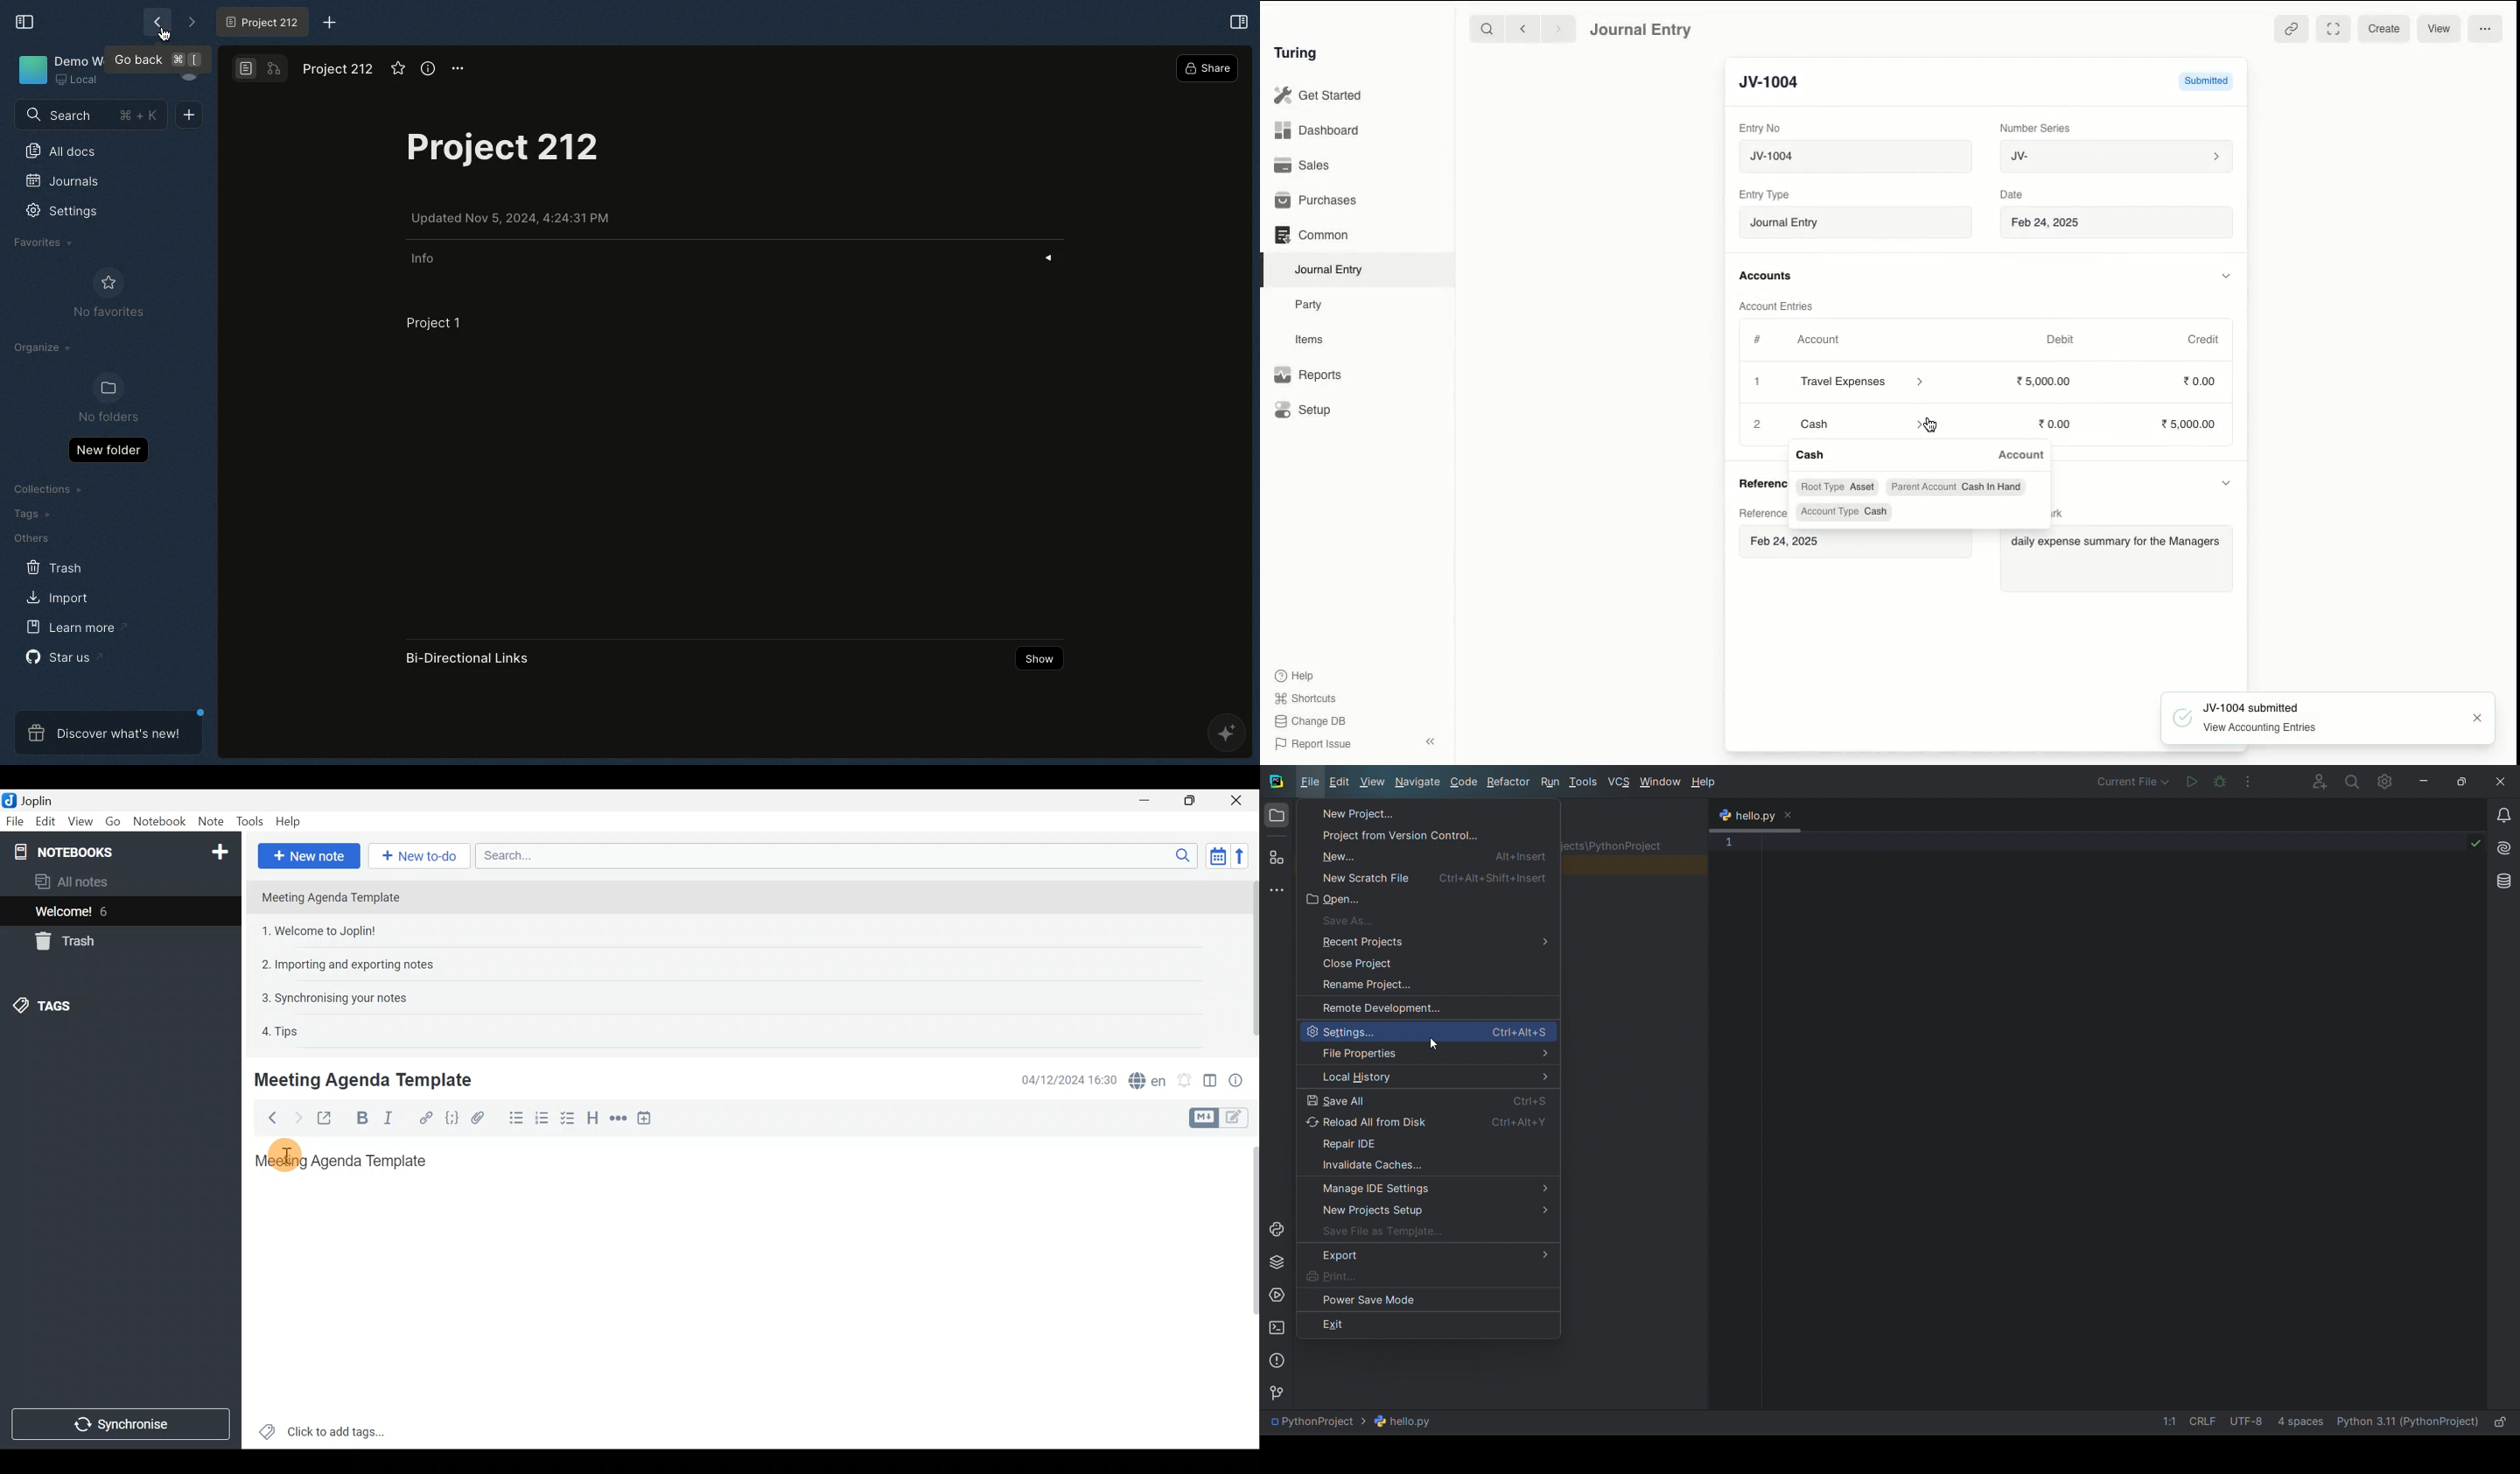 Image resolution: width=2520 pixels, height=1484 pixels. Describe the element at coordinates (29, 22) in the screenshot. I see `Collapse sidebar` at that location.